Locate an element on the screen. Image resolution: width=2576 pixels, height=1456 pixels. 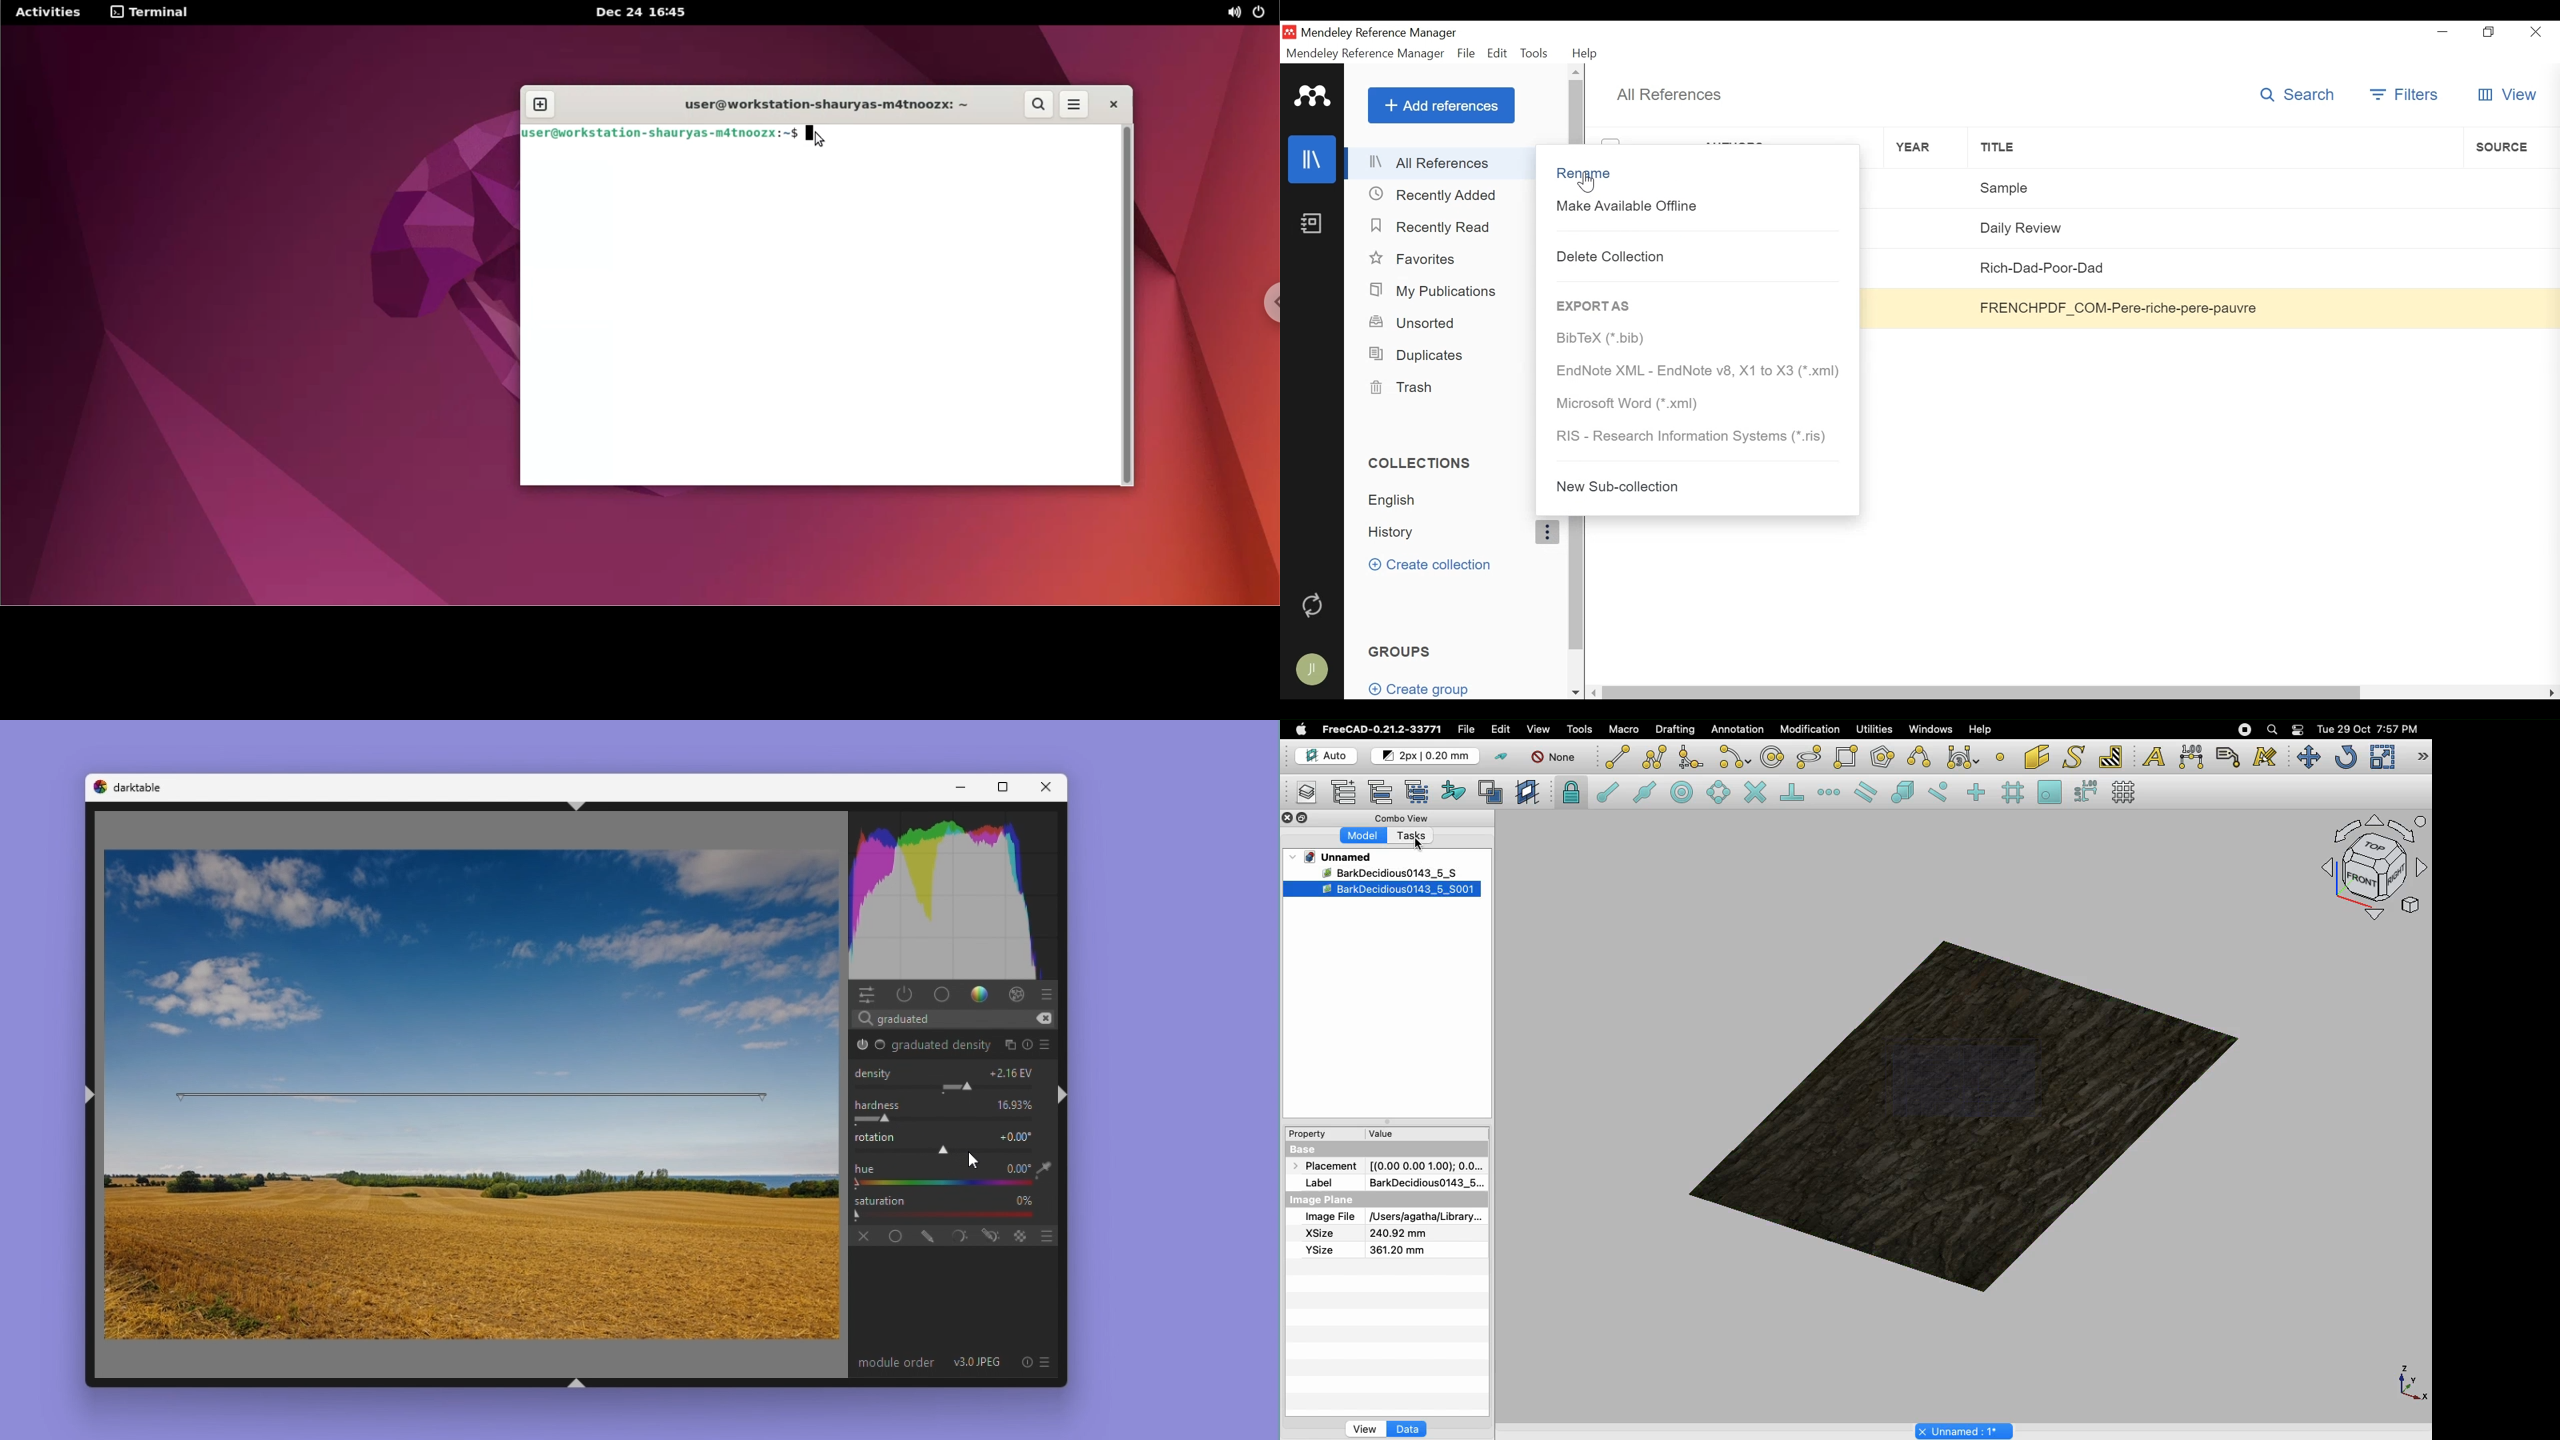
Snap near is located at coordinates (1942, 792).